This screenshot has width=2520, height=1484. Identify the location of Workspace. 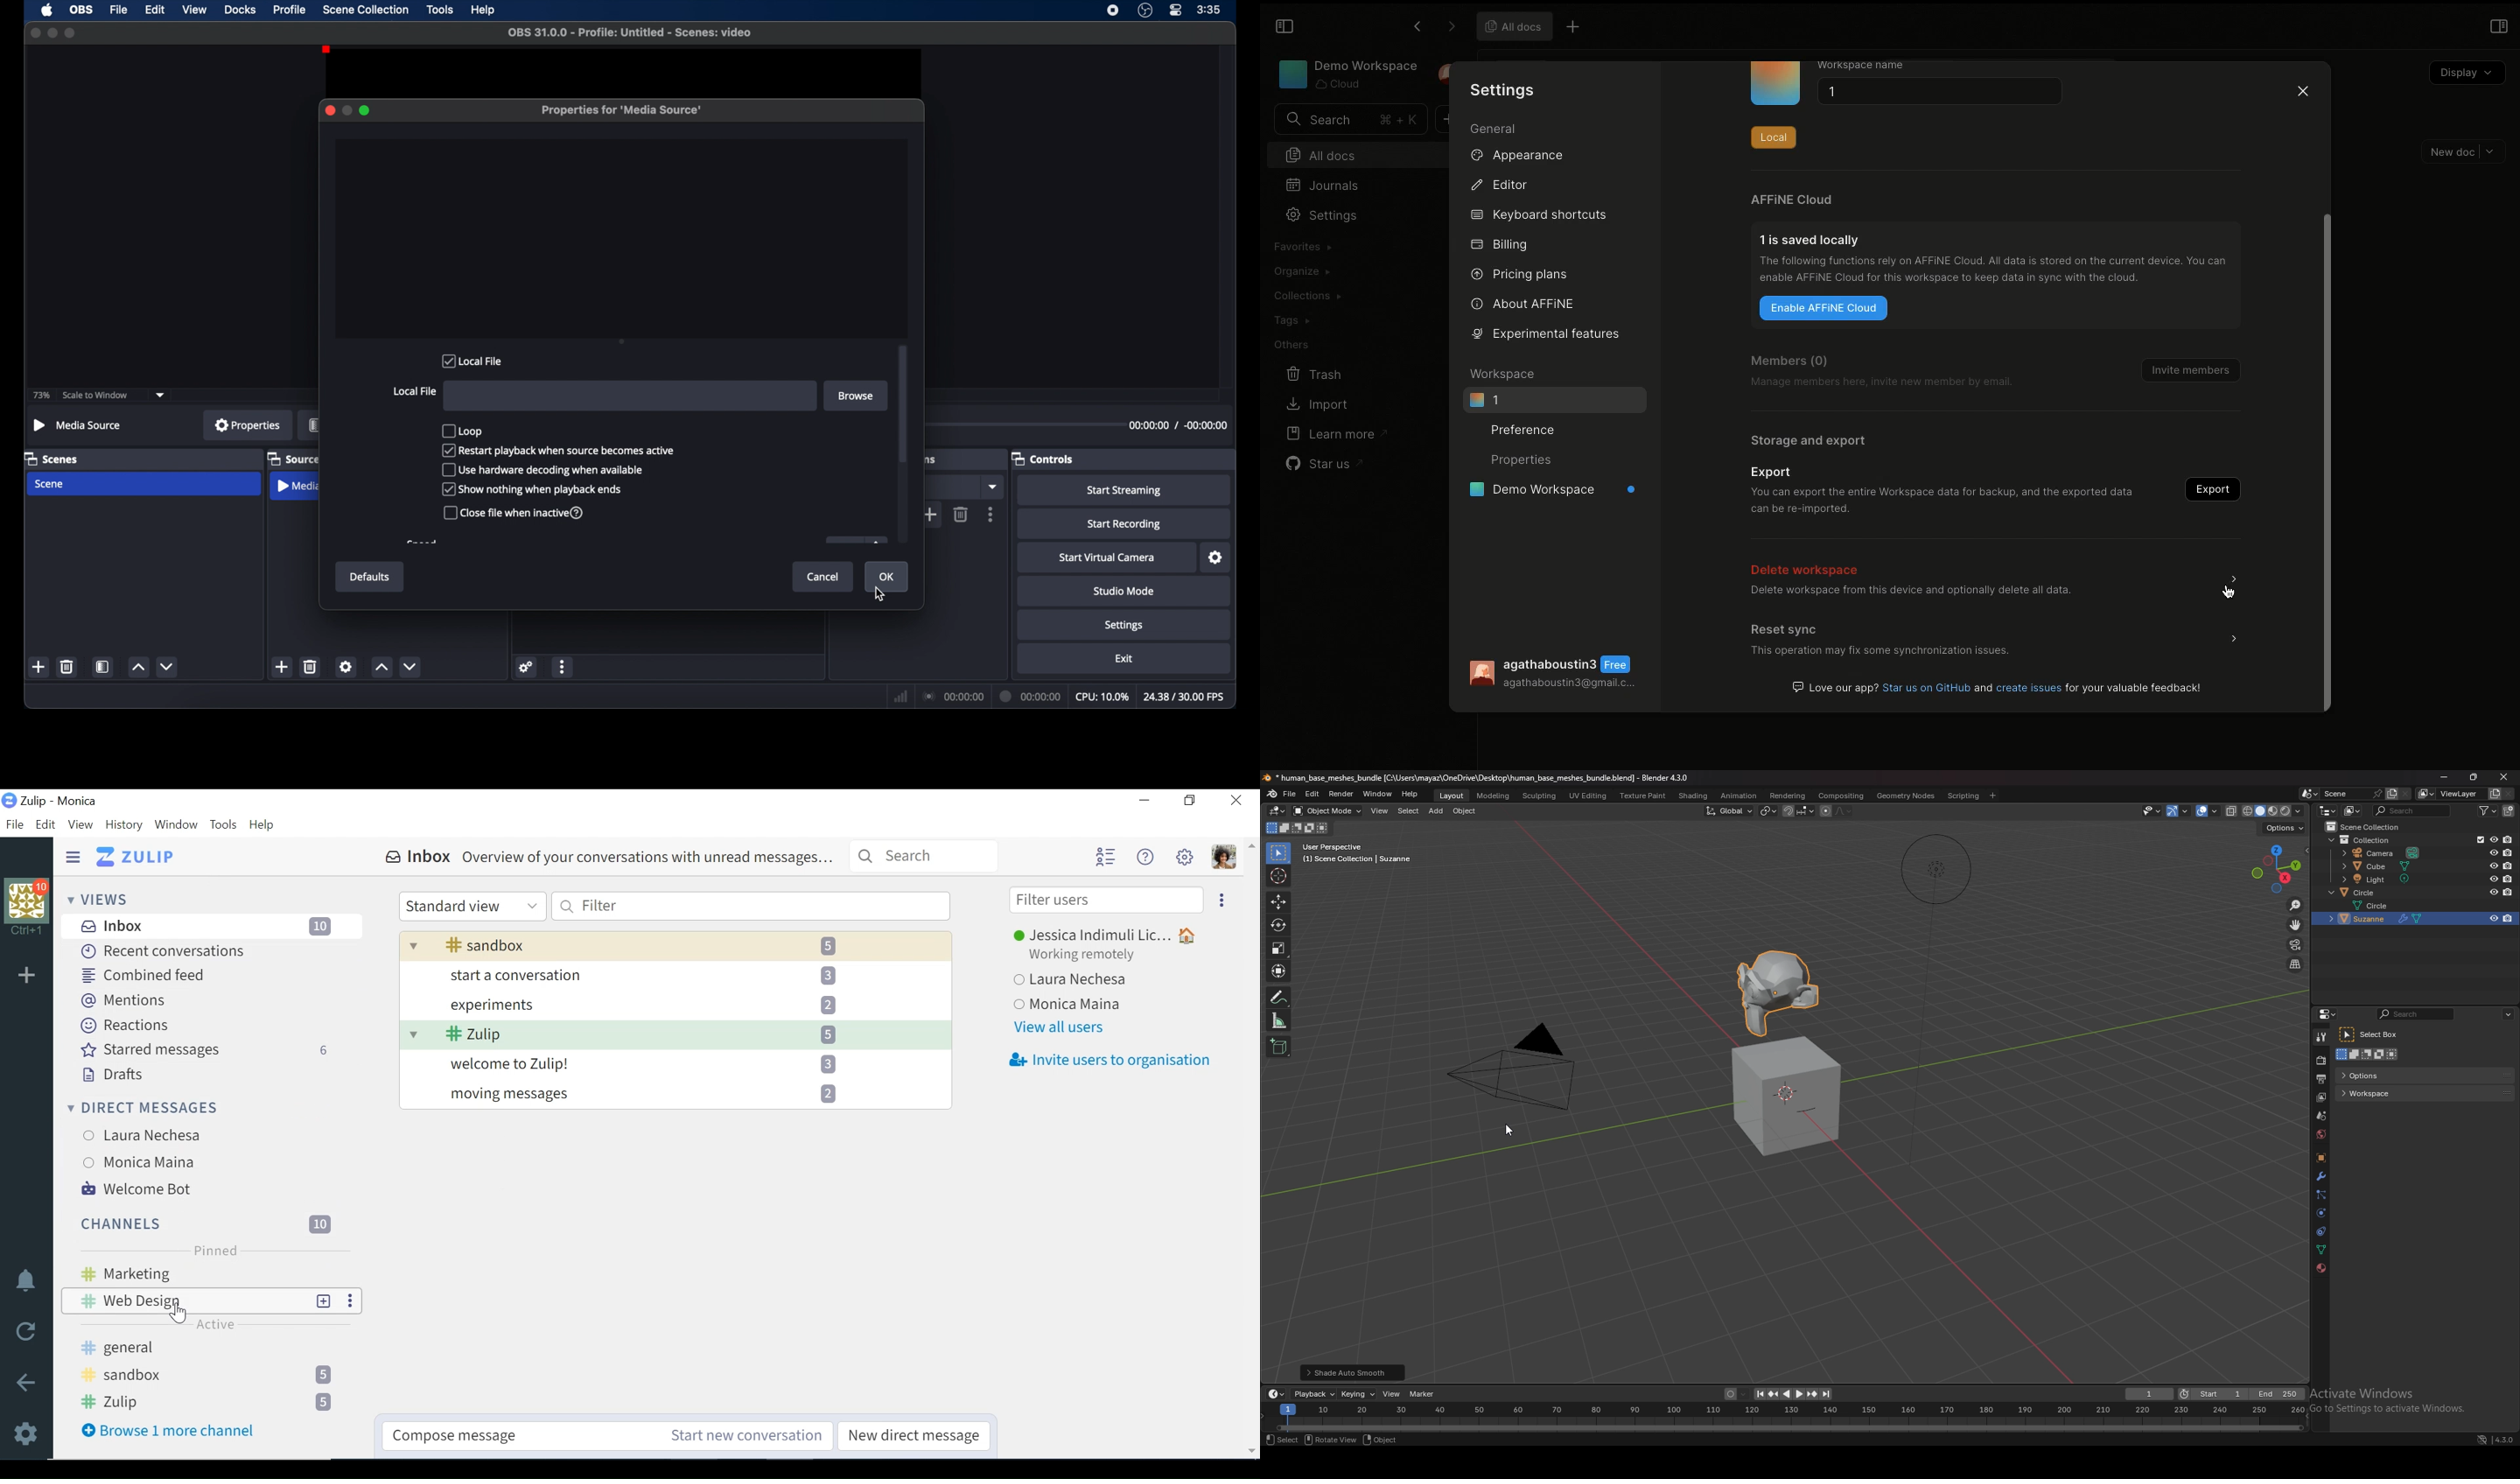
(1506, 374).